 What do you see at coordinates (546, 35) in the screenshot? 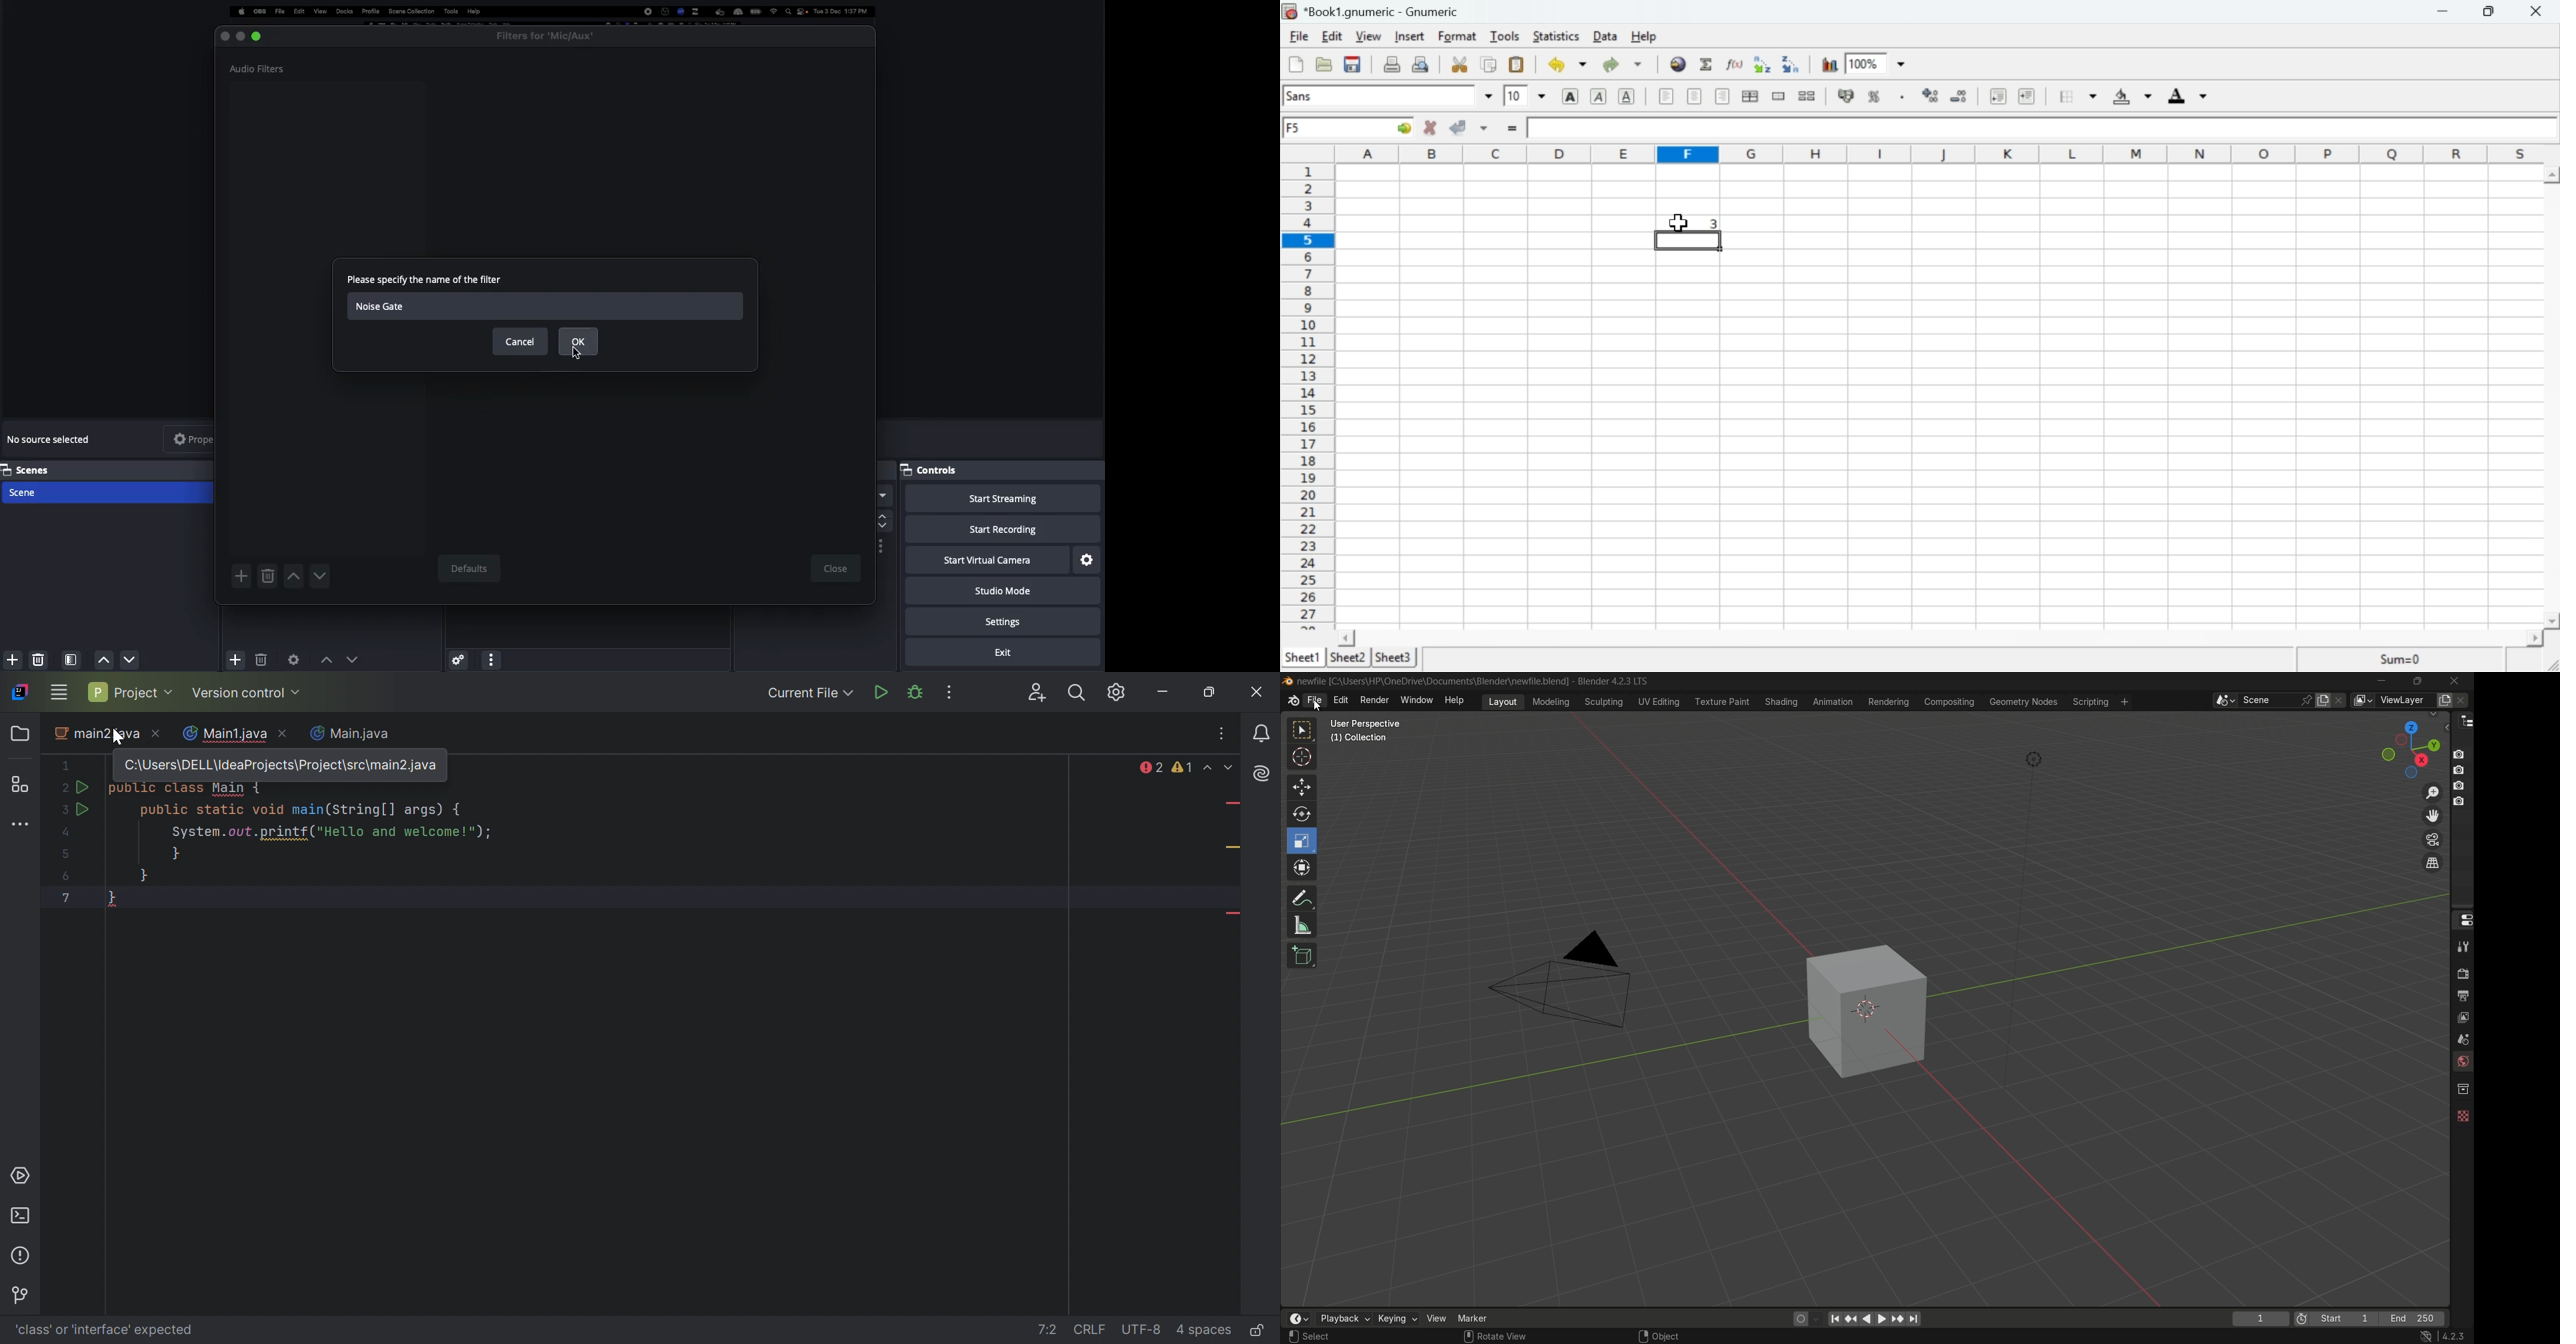
I see `Filters for Mic Aux` at bounding box center [546, 35].